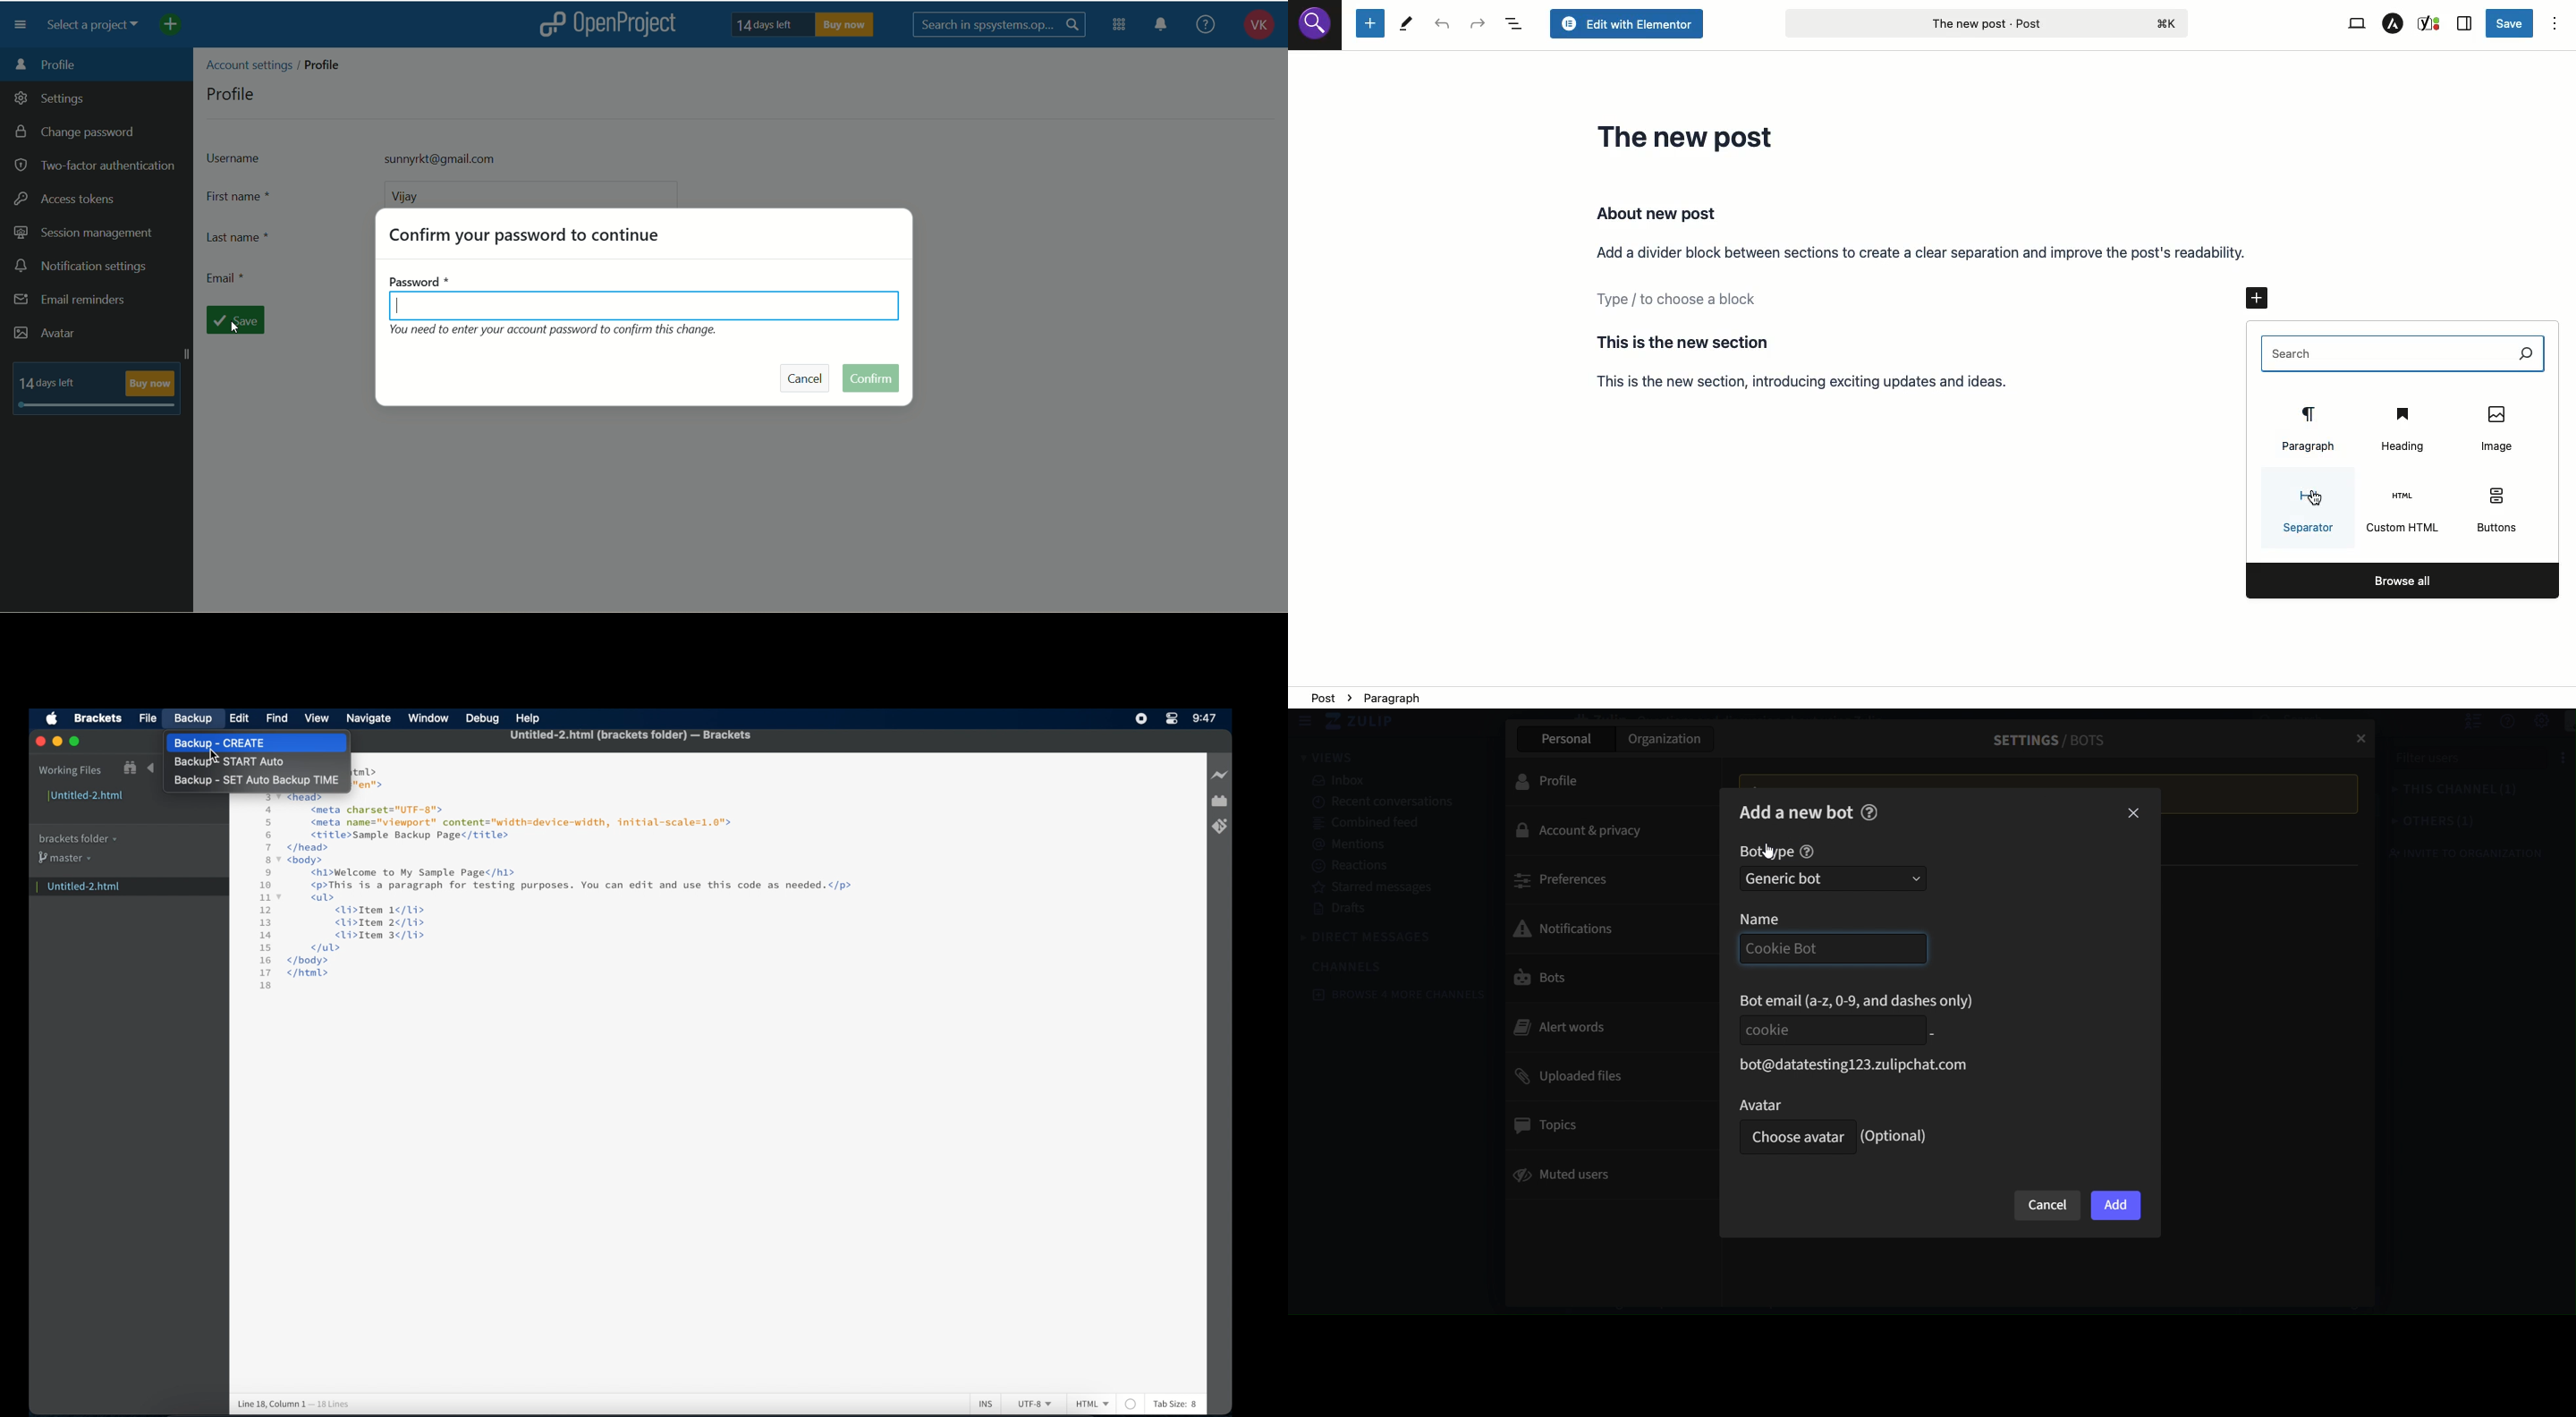 The image size is (2576, 1428). What do you see at coordinates (2555, 25) in the screenshot?
I see `Options` at bounding box center [2555, 25].